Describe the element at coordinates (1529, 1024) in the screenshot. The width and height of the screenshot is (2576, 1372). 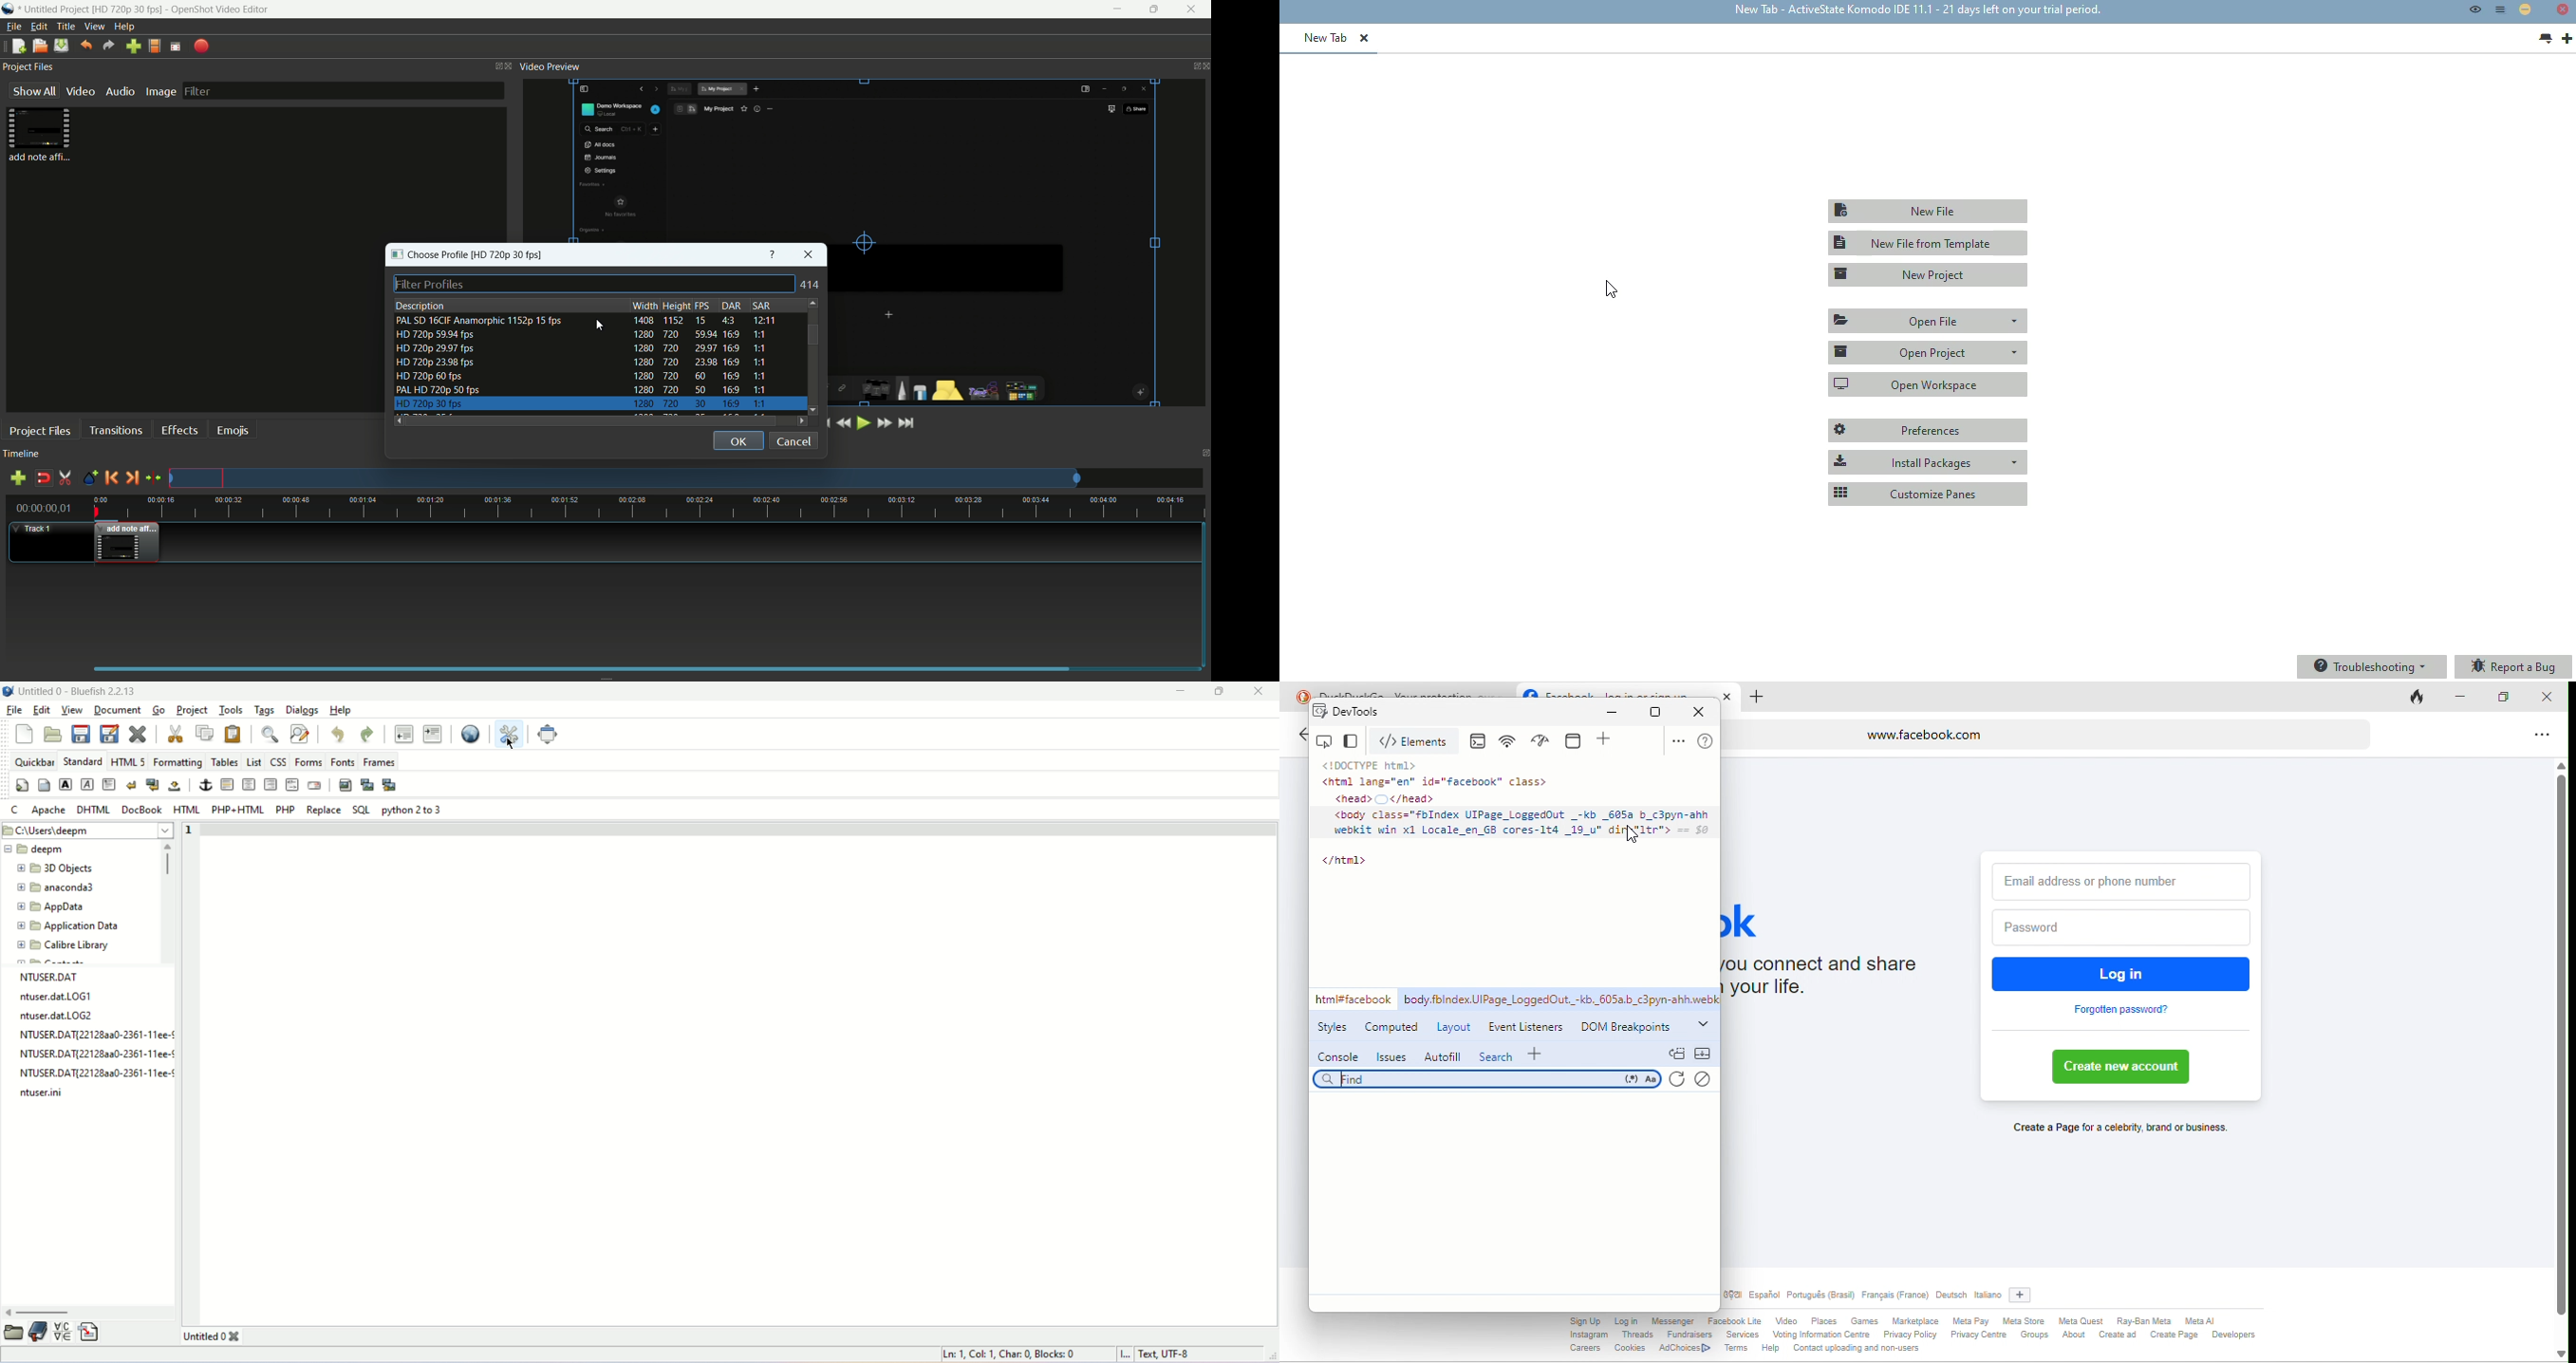
I see `event listeners` at that location.